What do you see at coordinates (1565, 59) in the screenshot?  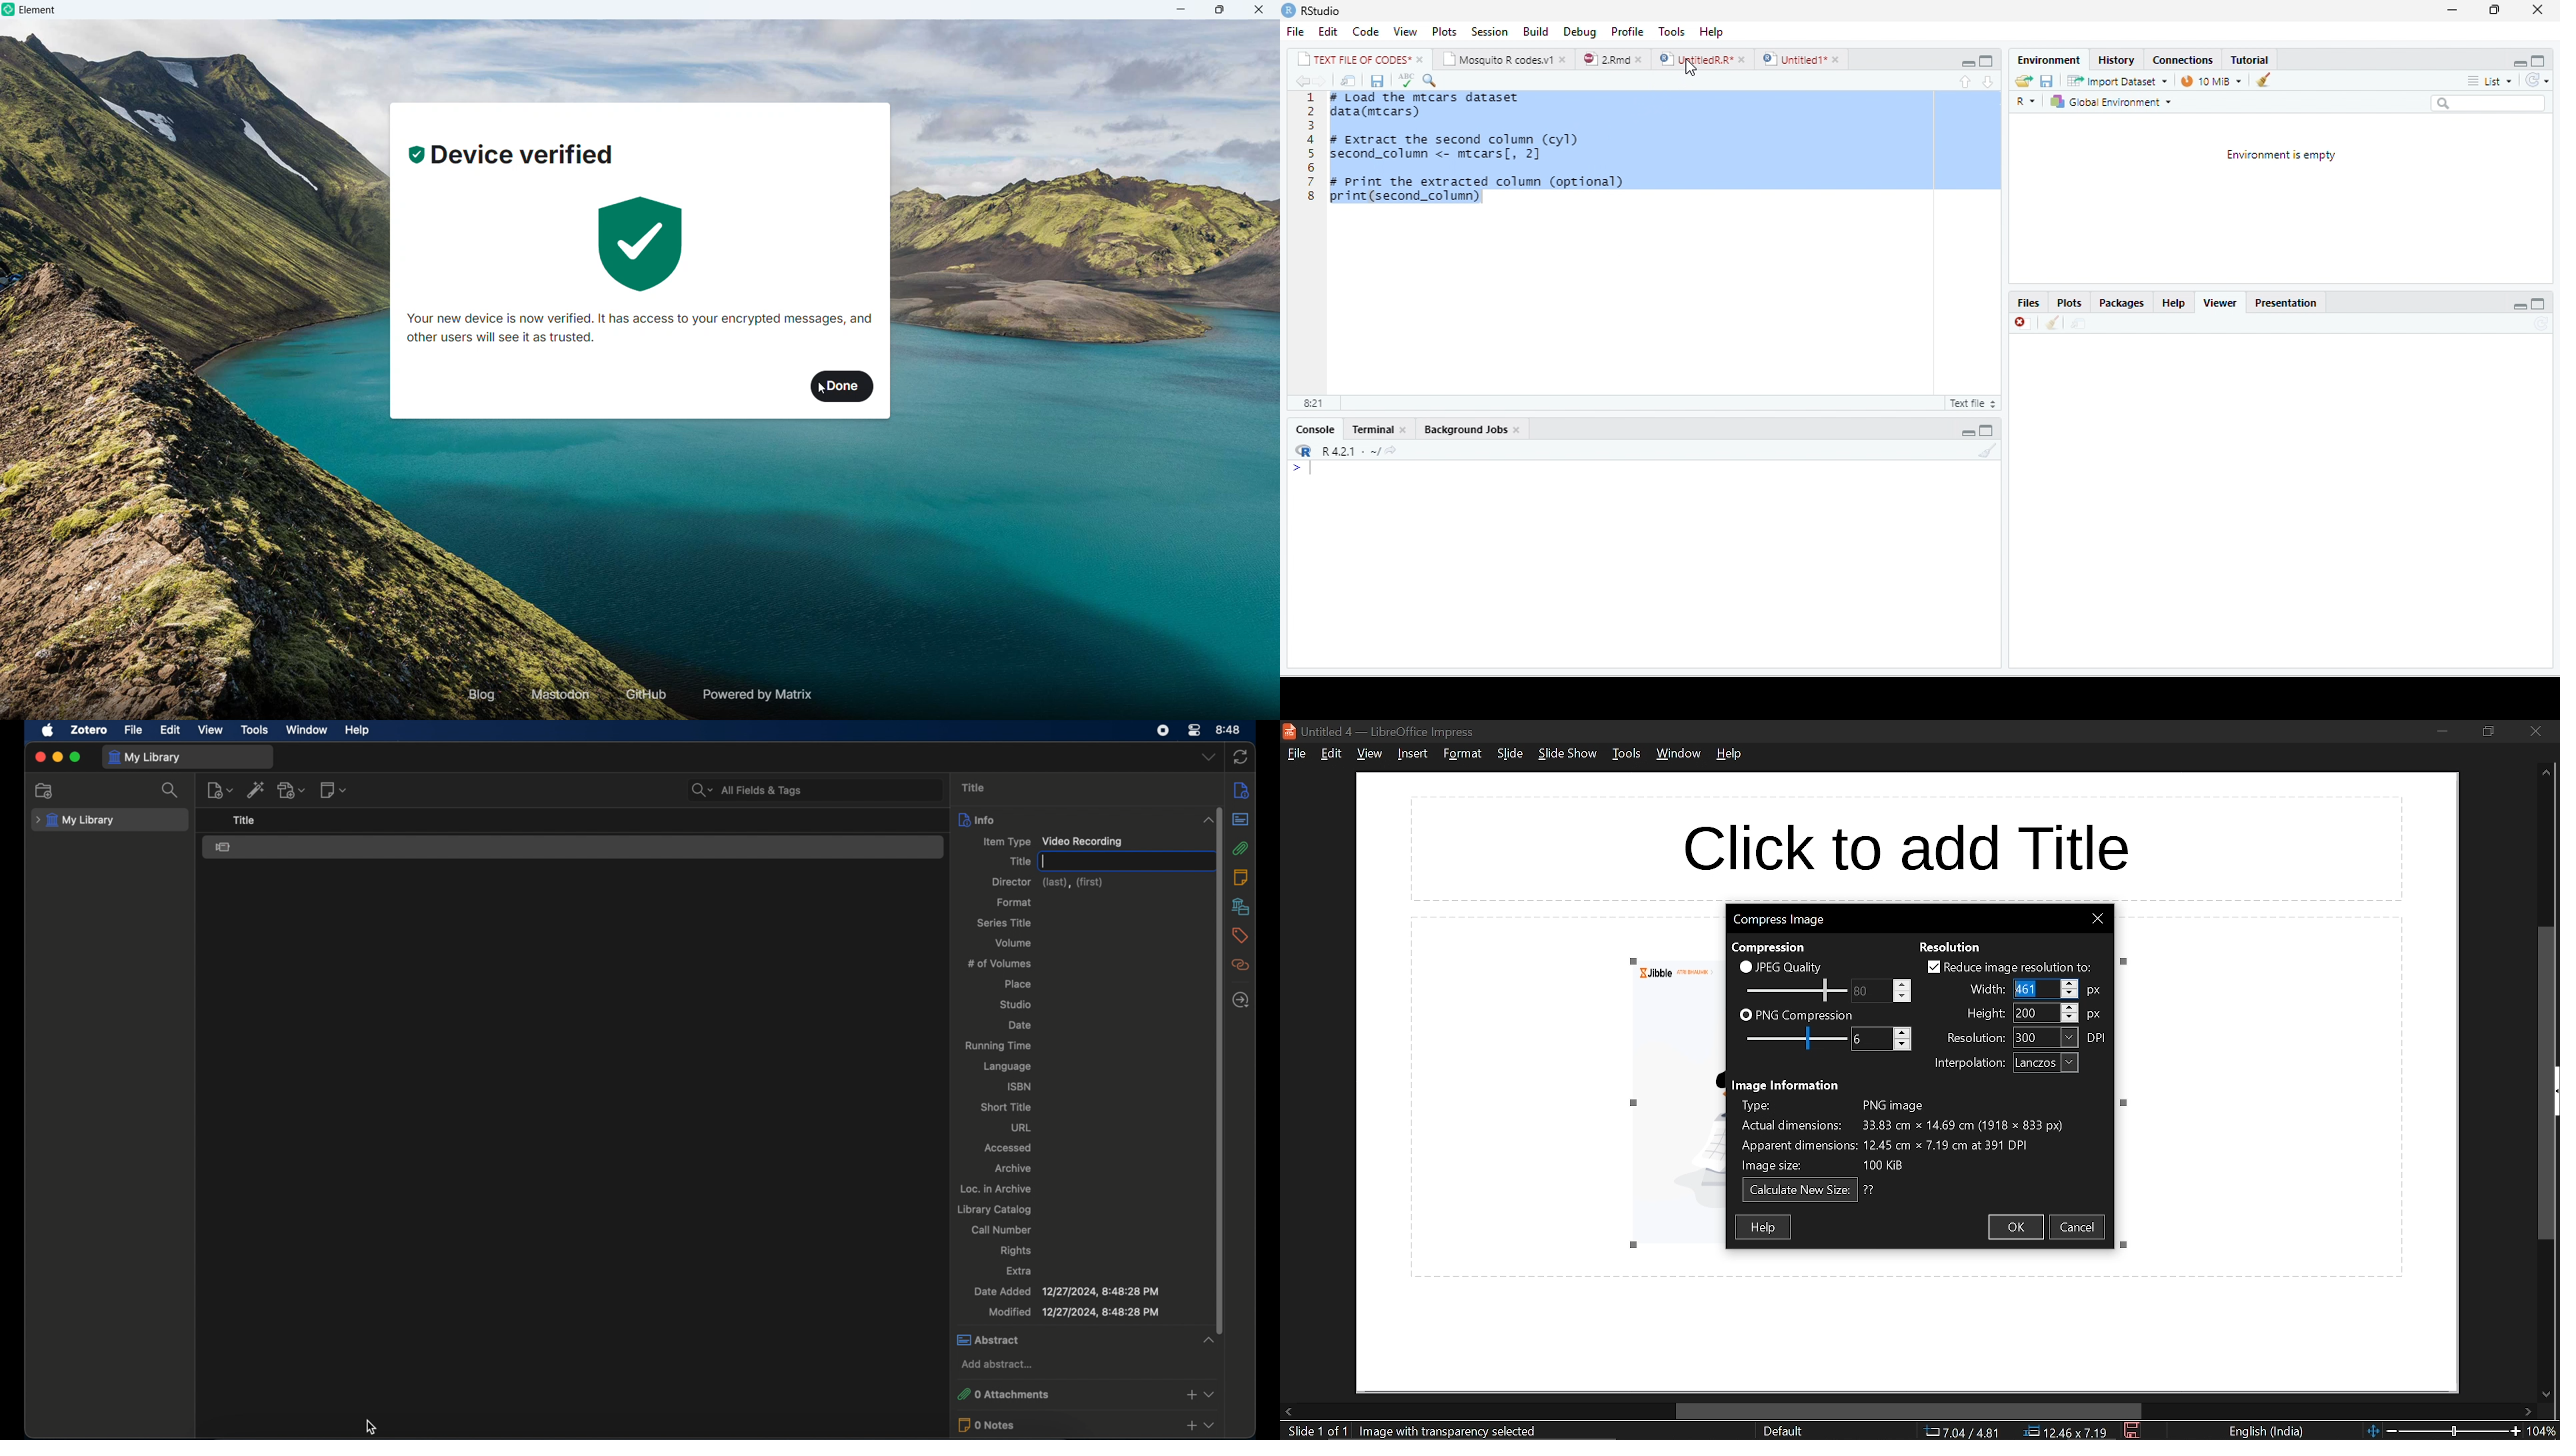 I see `close` at bounding box center [1565, 59].